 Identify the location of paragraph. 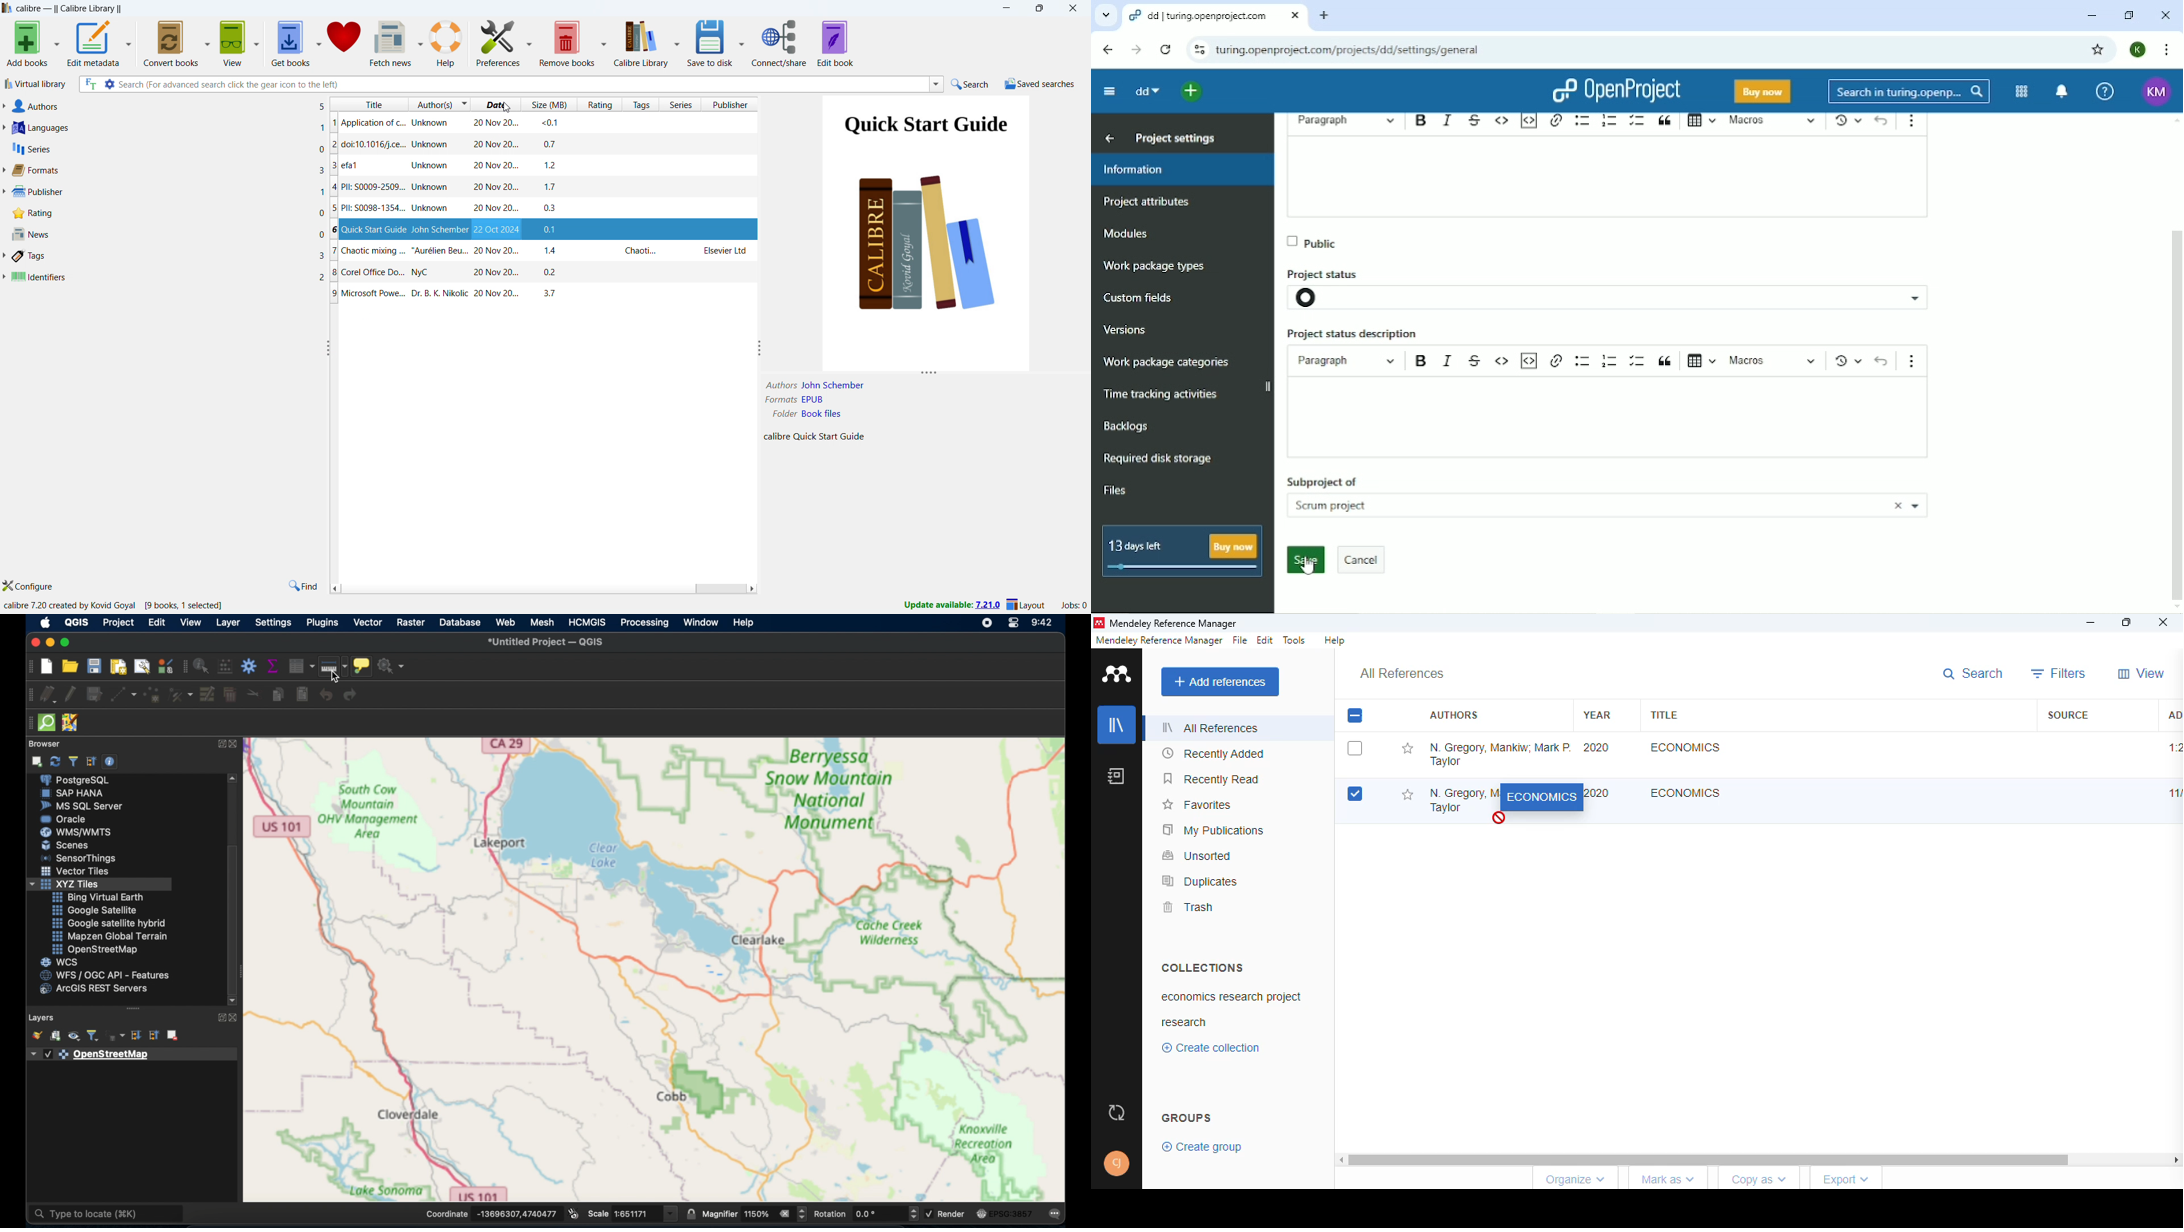
(1346, 360).